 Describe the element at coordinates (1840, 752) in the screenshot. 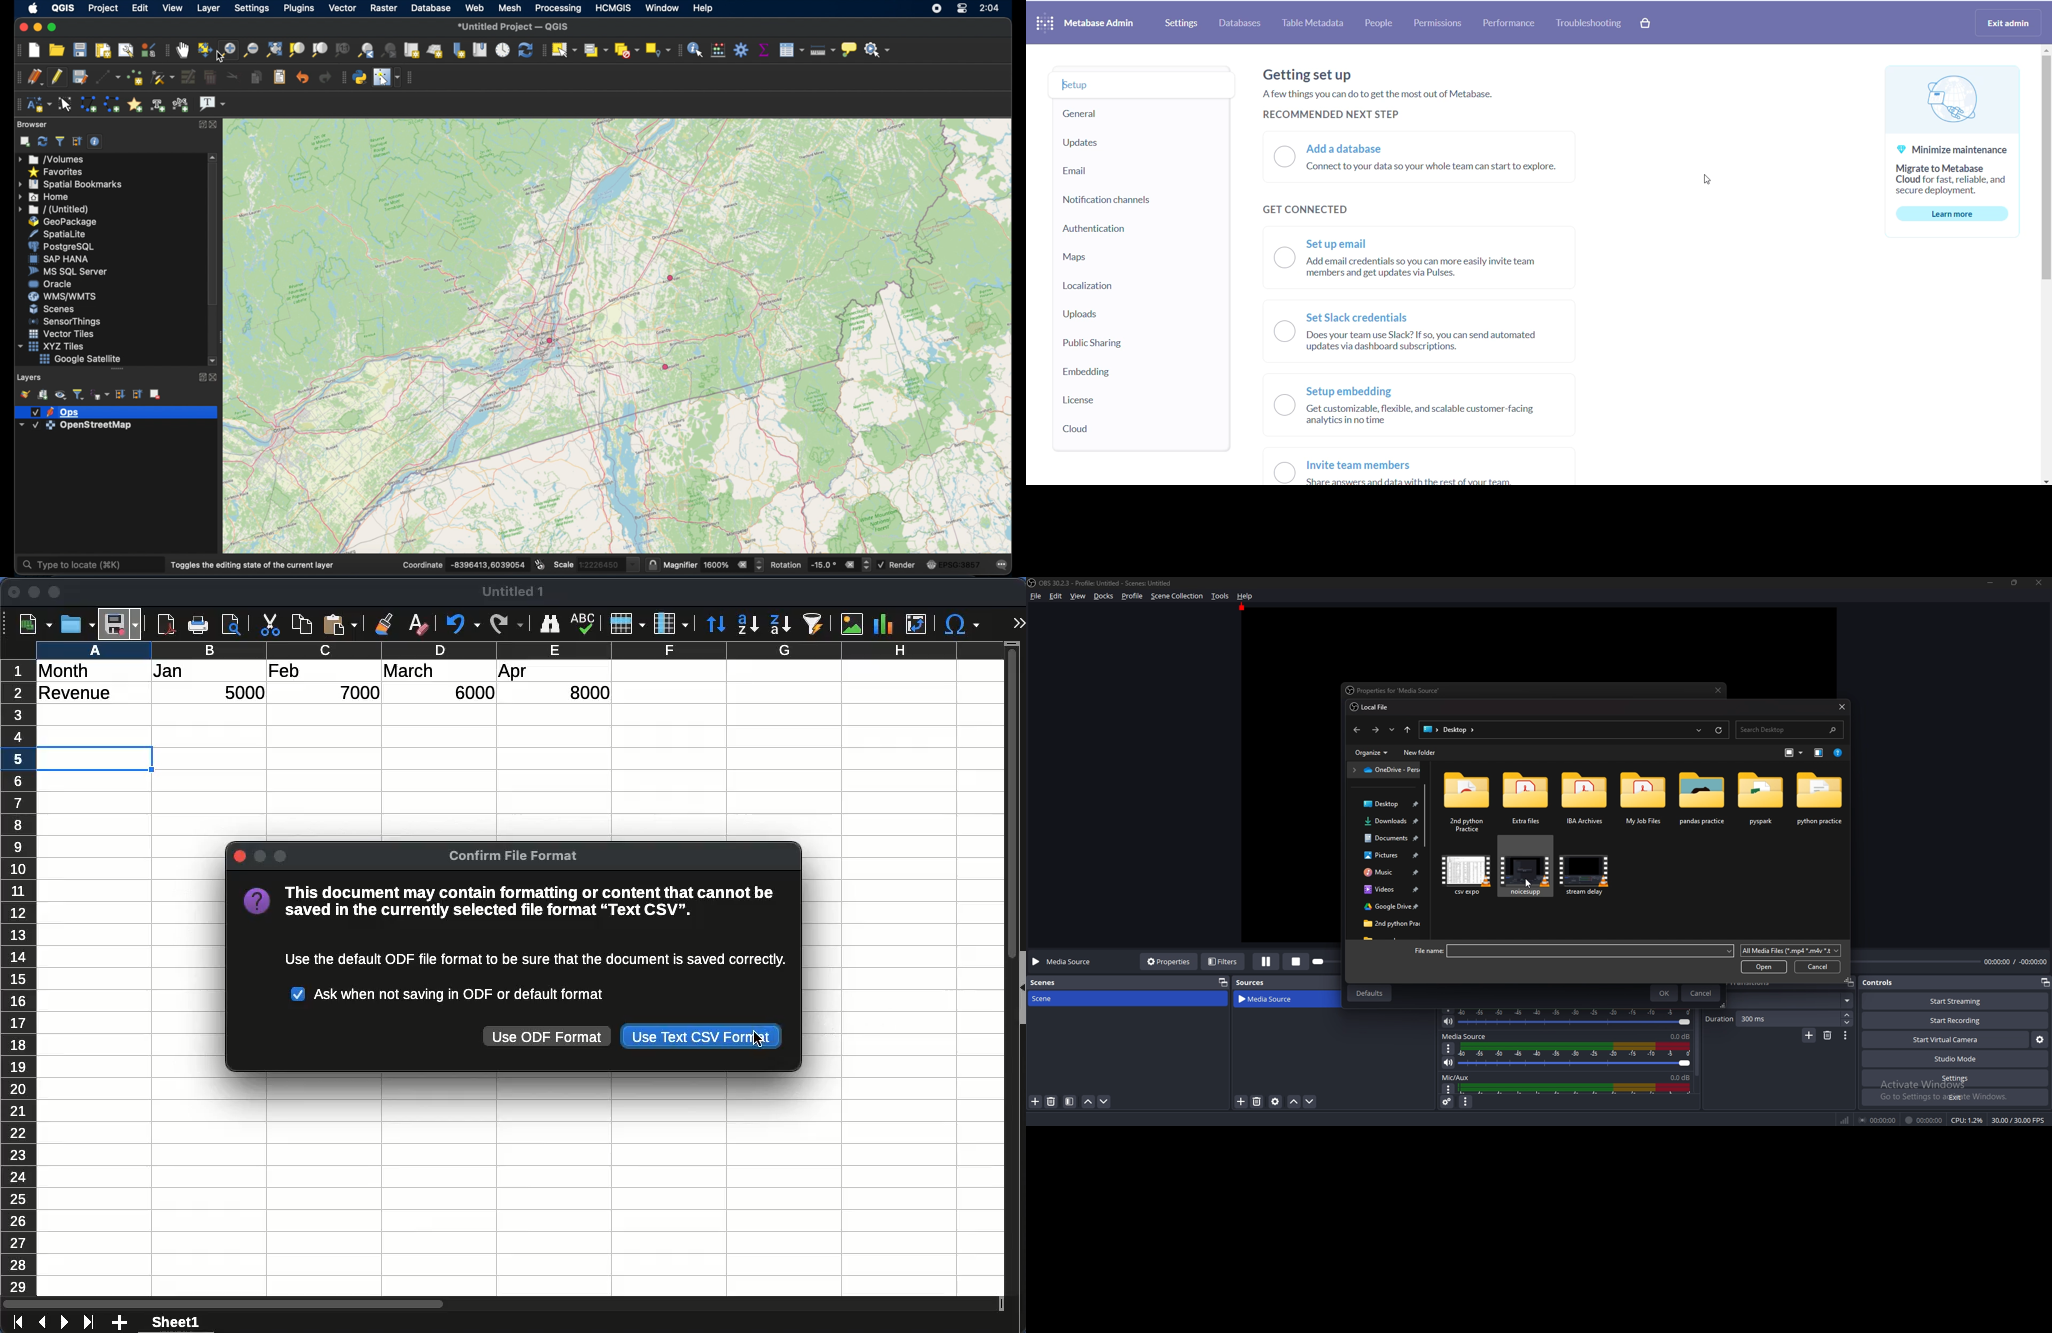

I see `help` at that location.